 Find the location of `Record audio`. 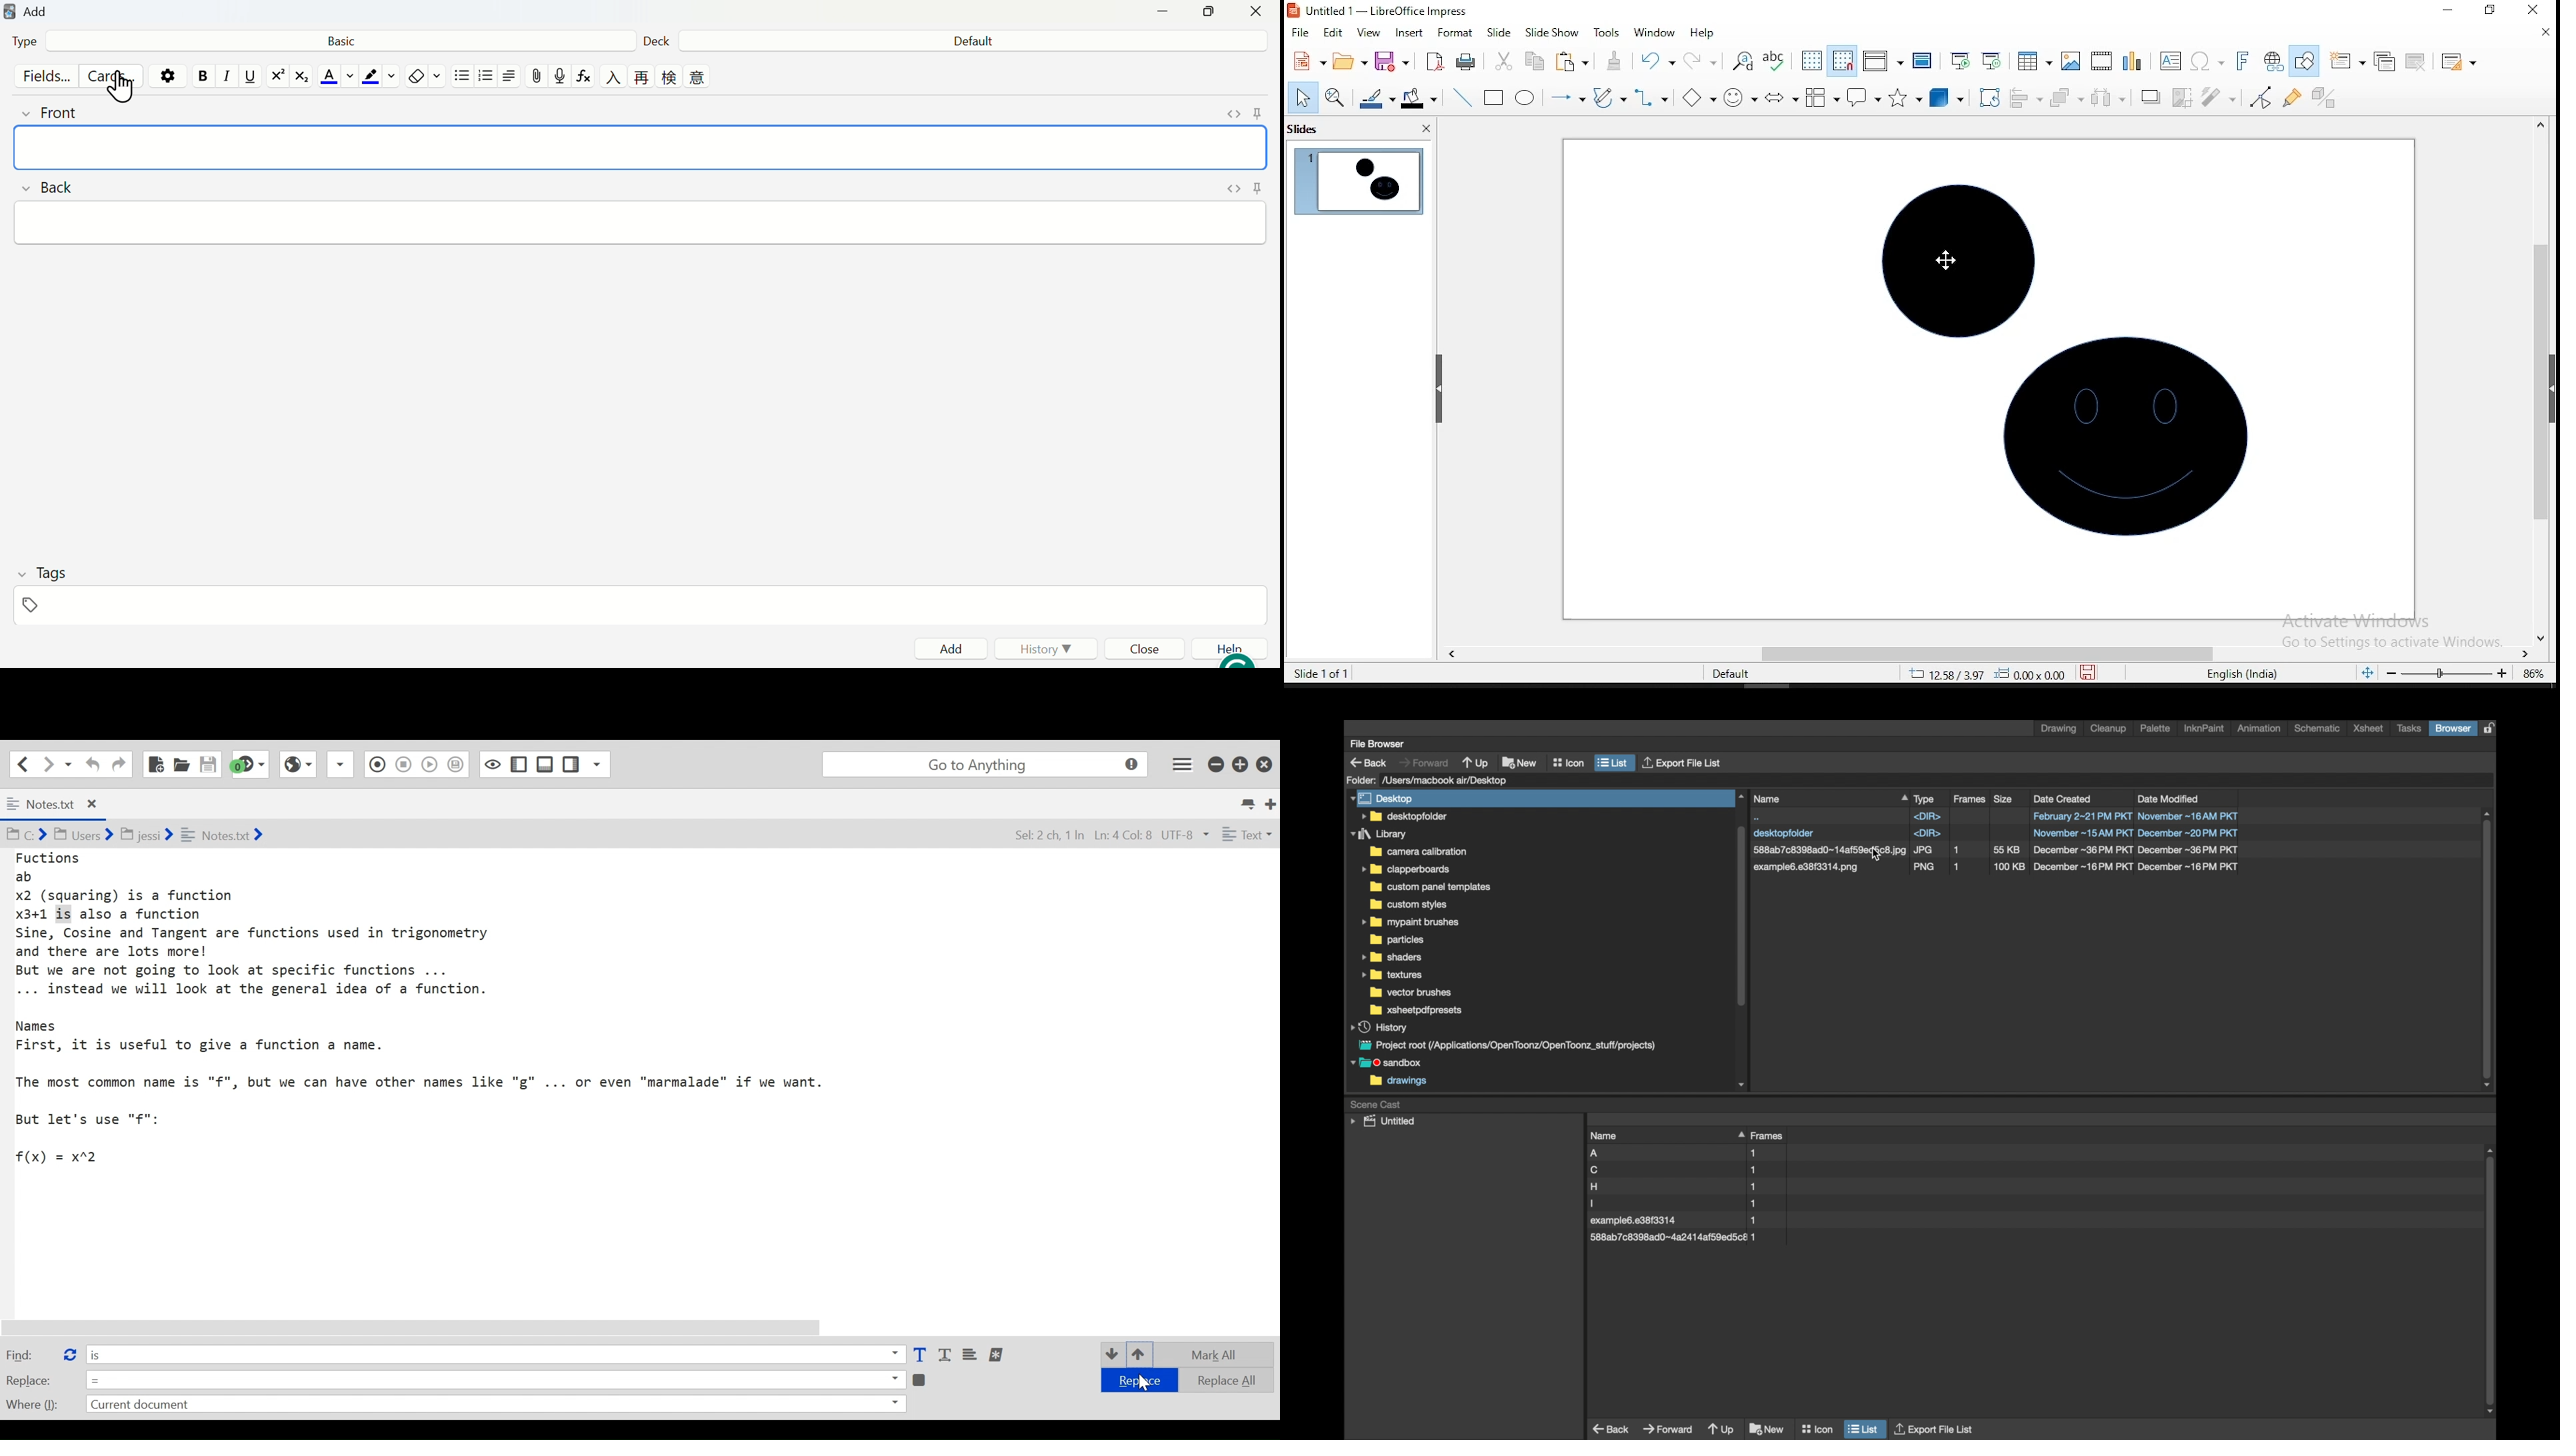

Record audio is located at coordinates (559, 77).